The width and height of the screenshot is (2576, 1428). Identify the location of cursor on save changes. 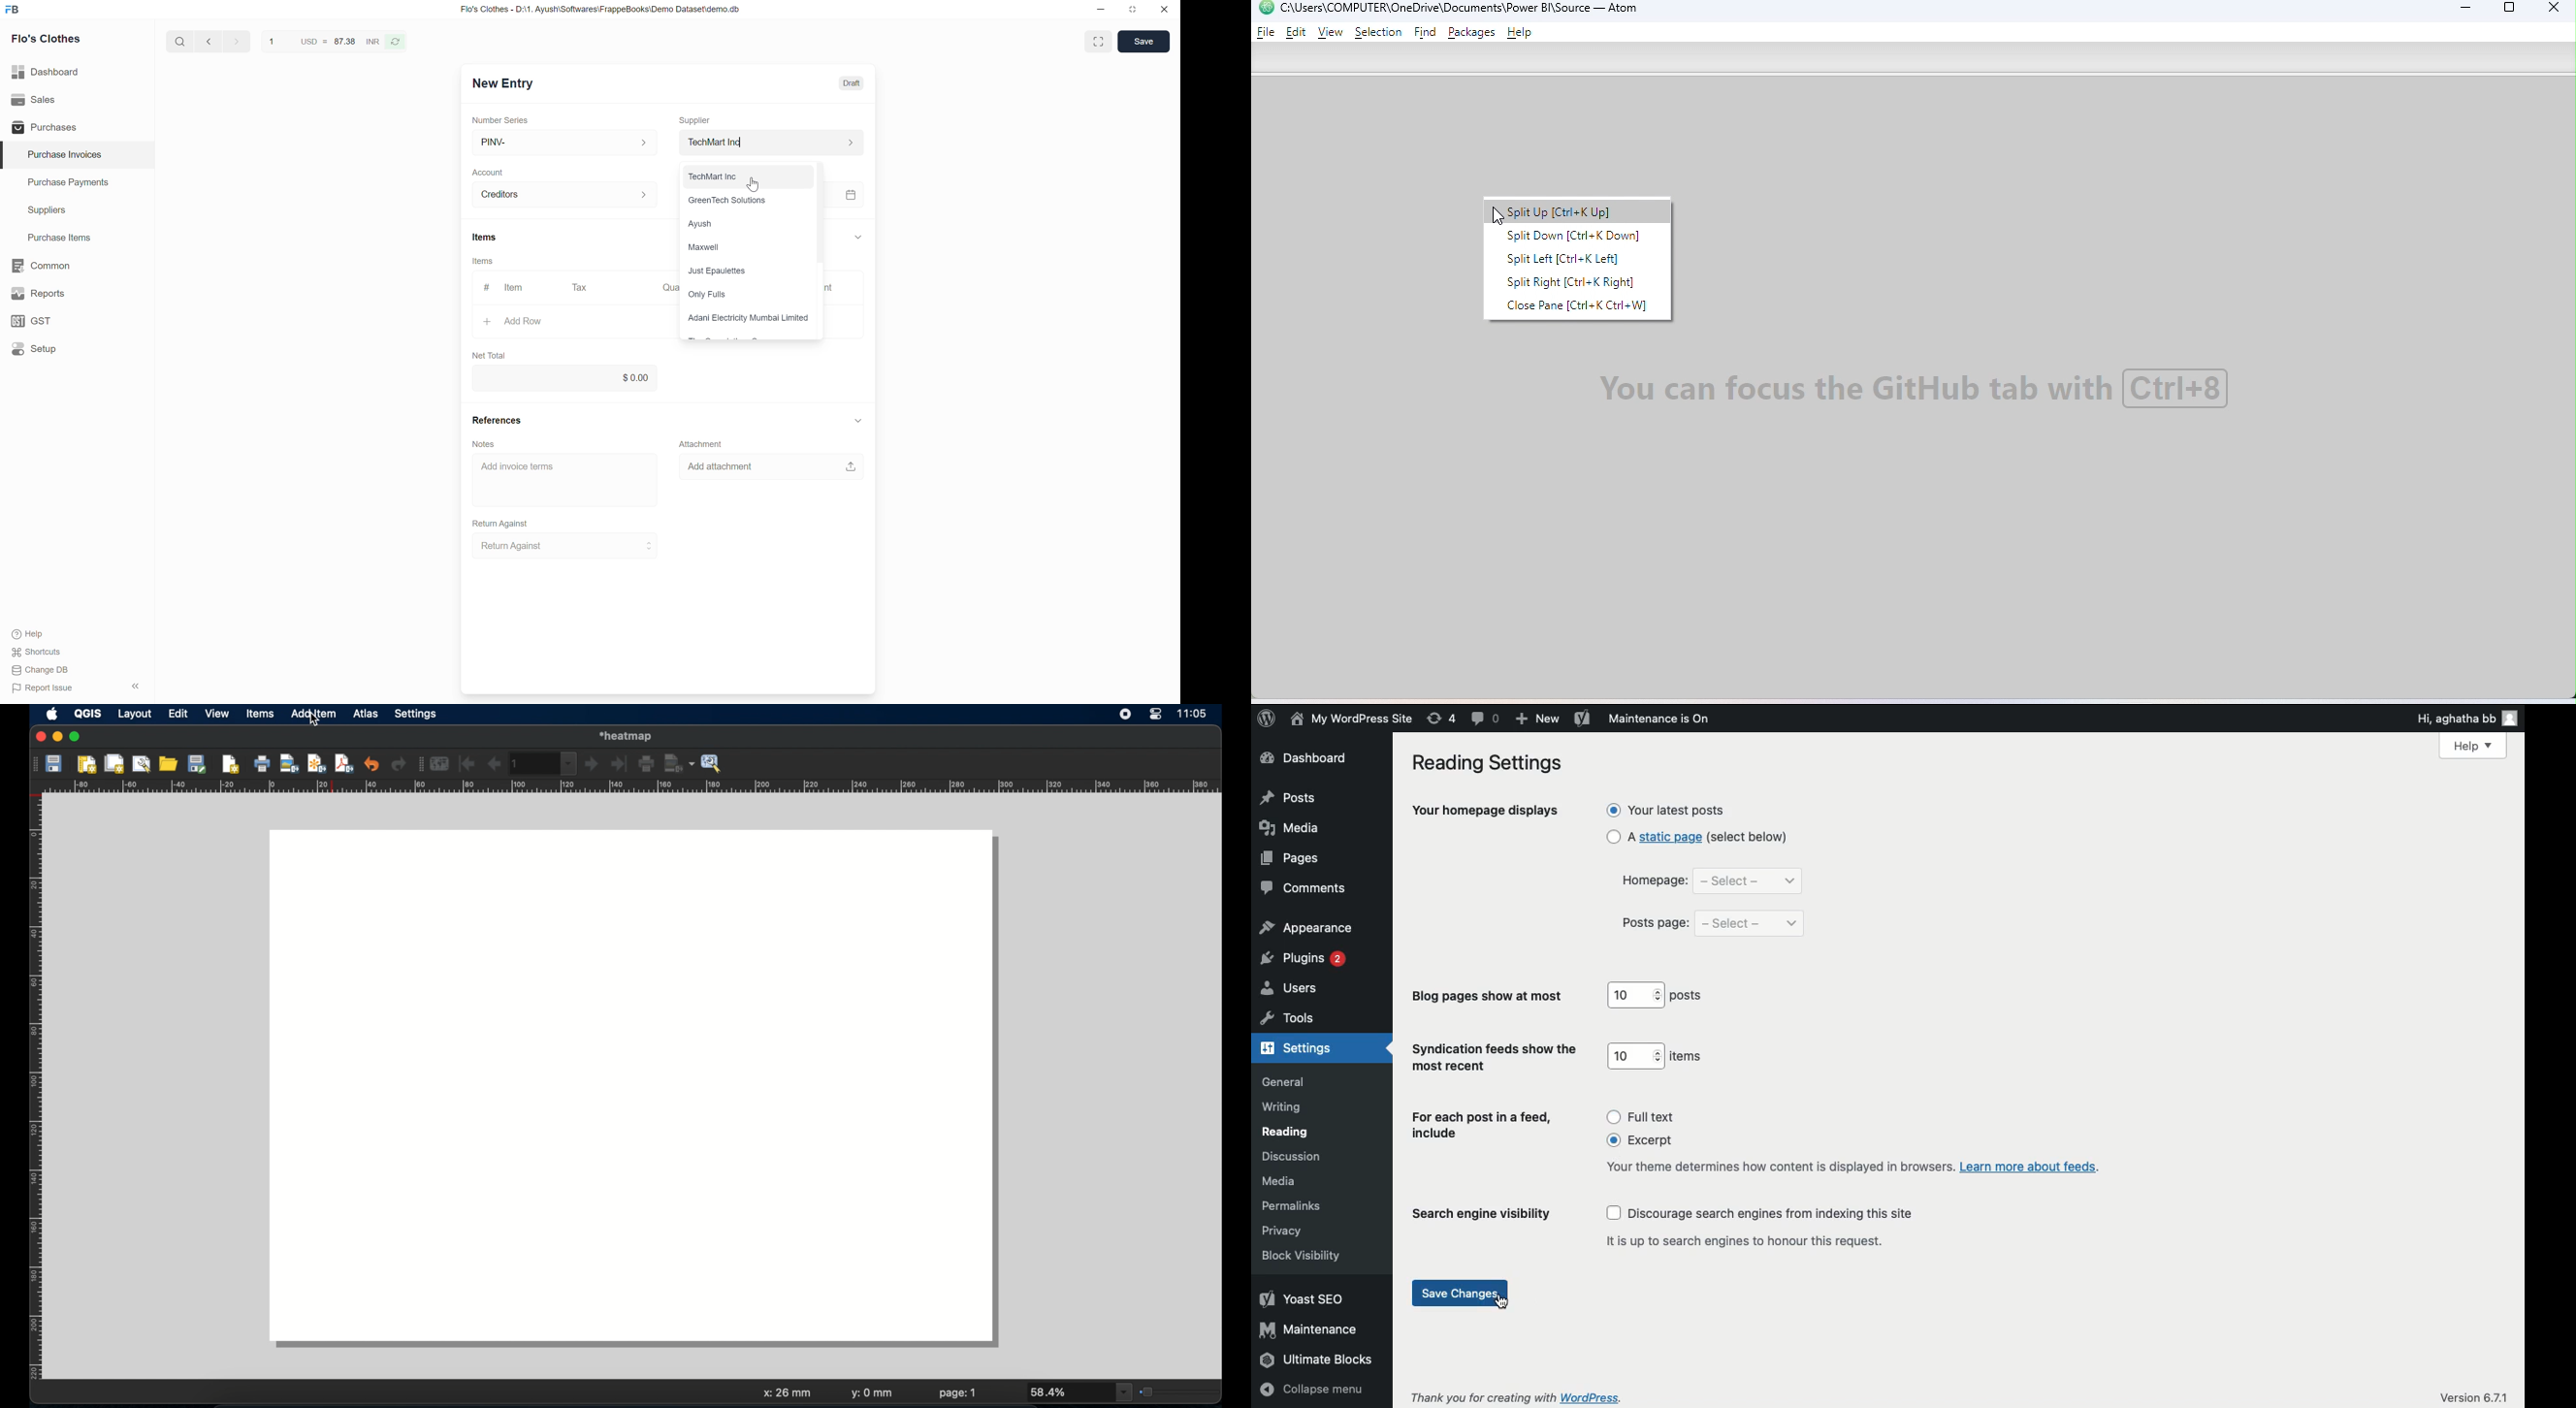
(1501, 1303).